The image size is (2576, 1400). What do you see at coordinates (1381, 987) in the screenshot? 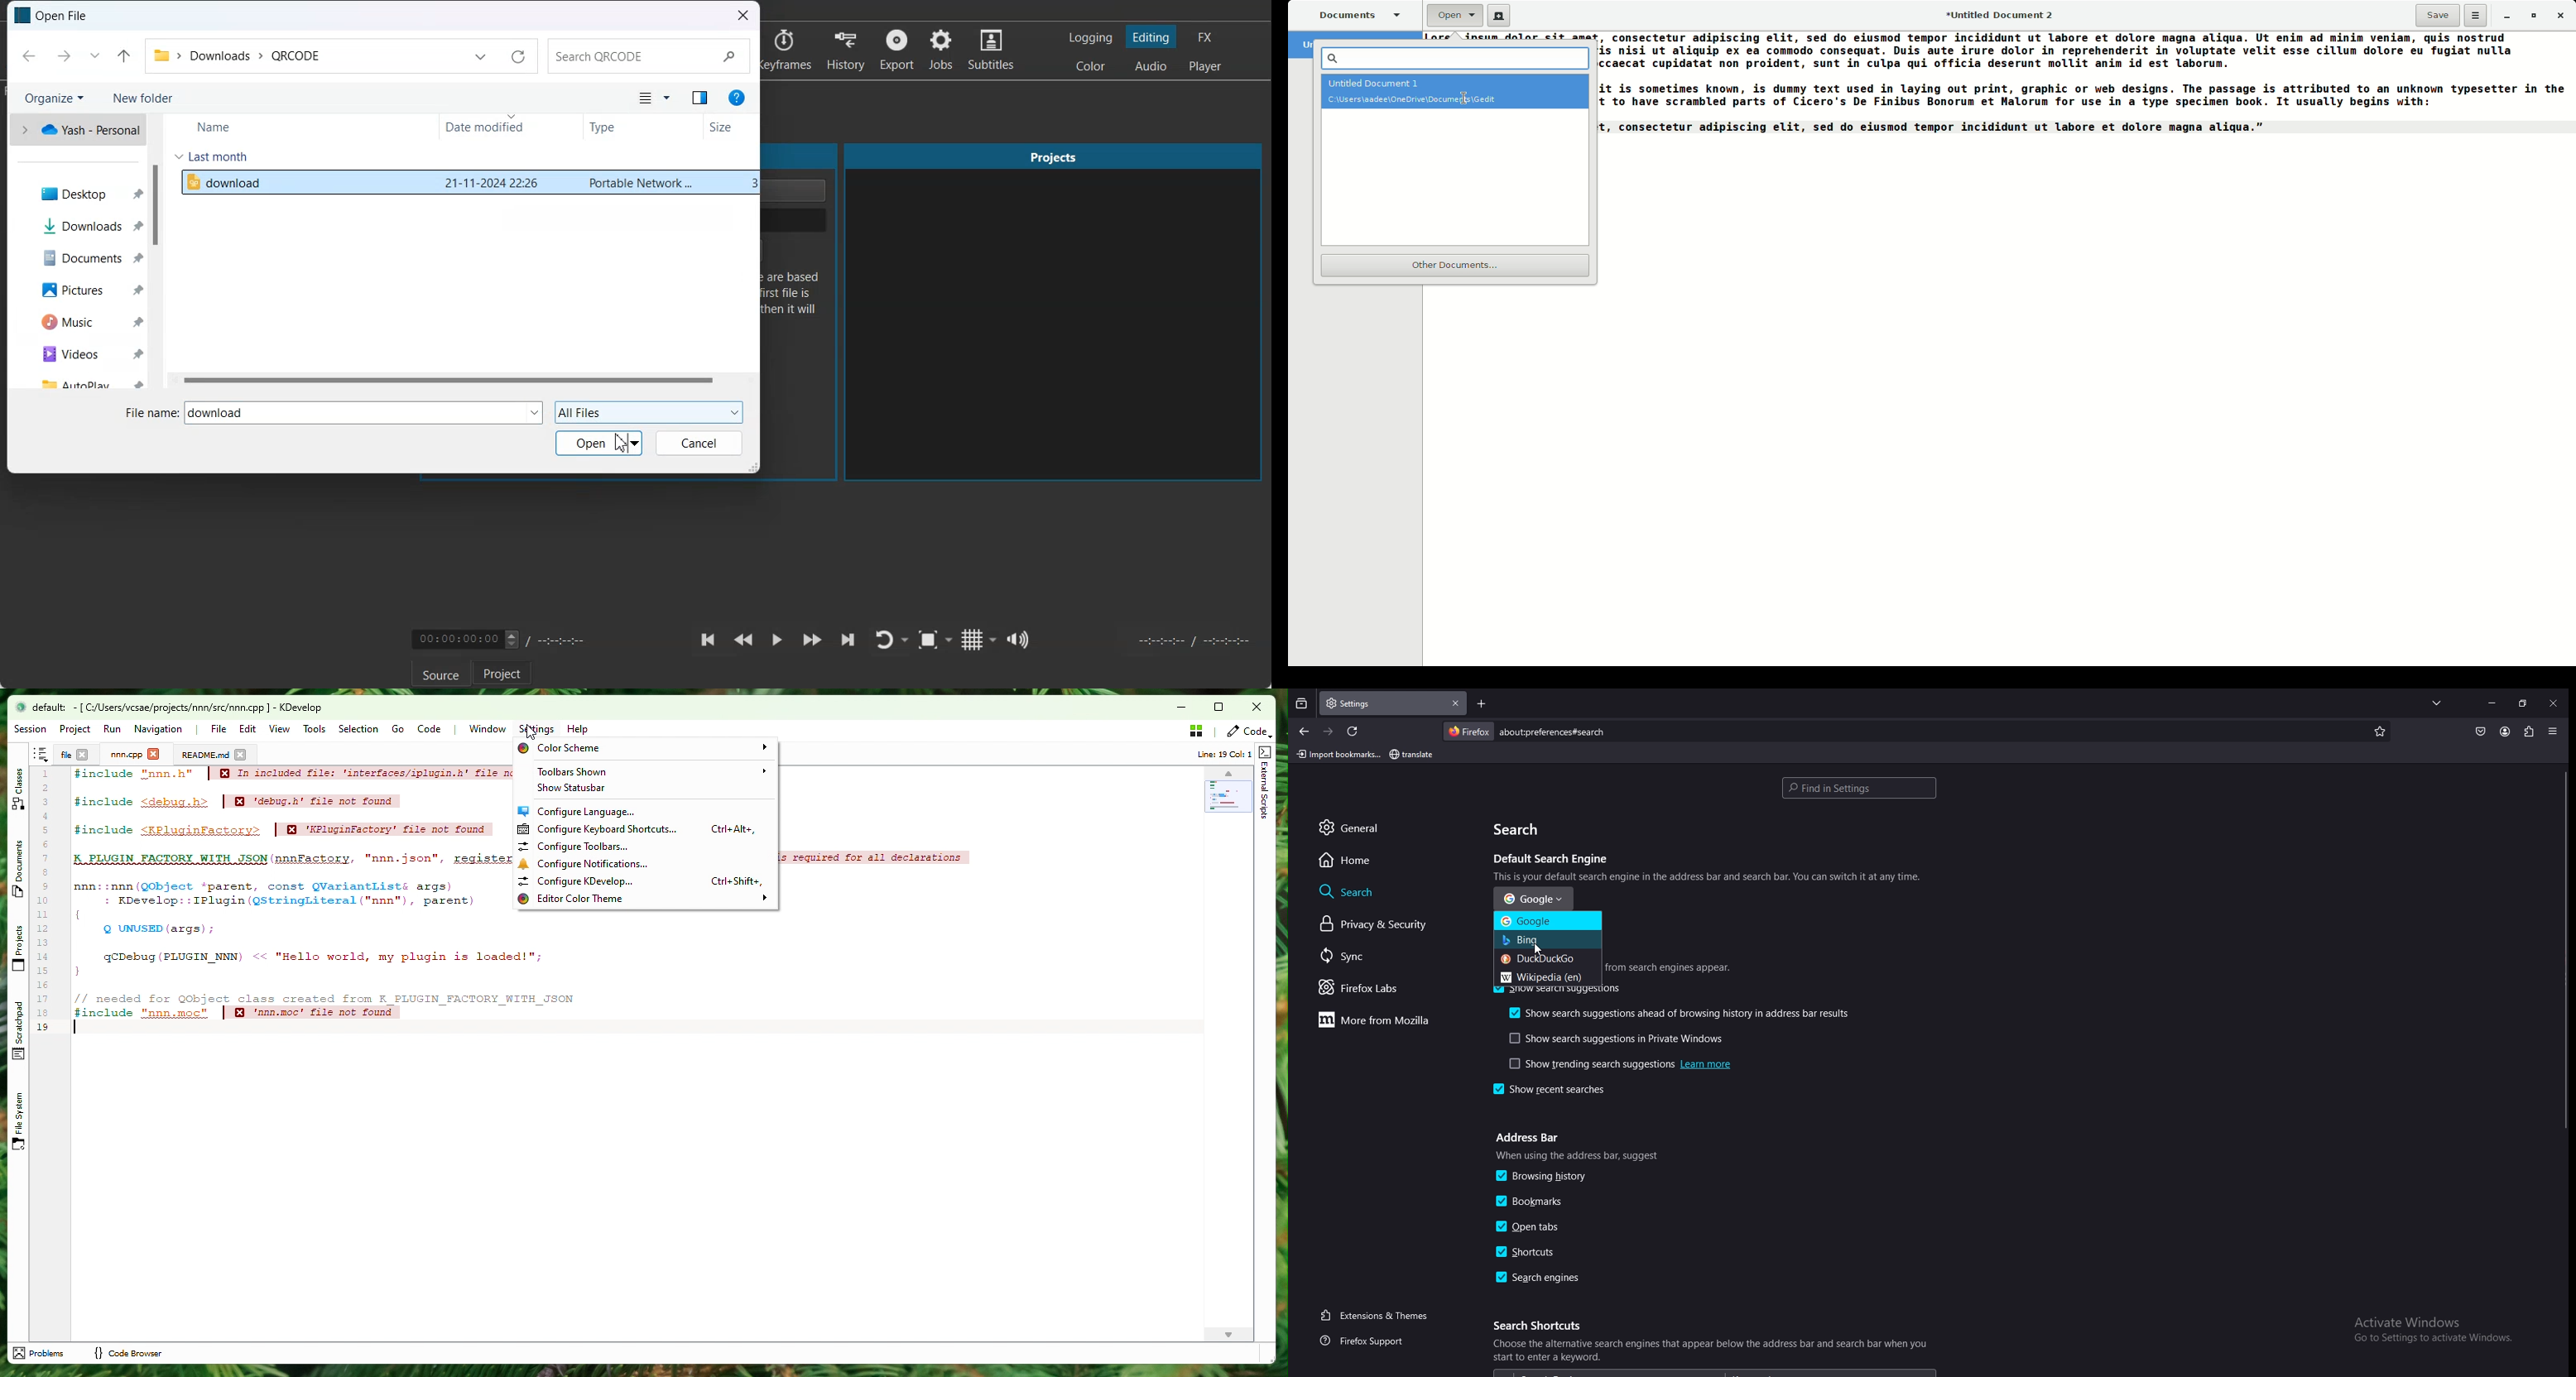
I see `firefox labs` at bounding box center [1381, 987].